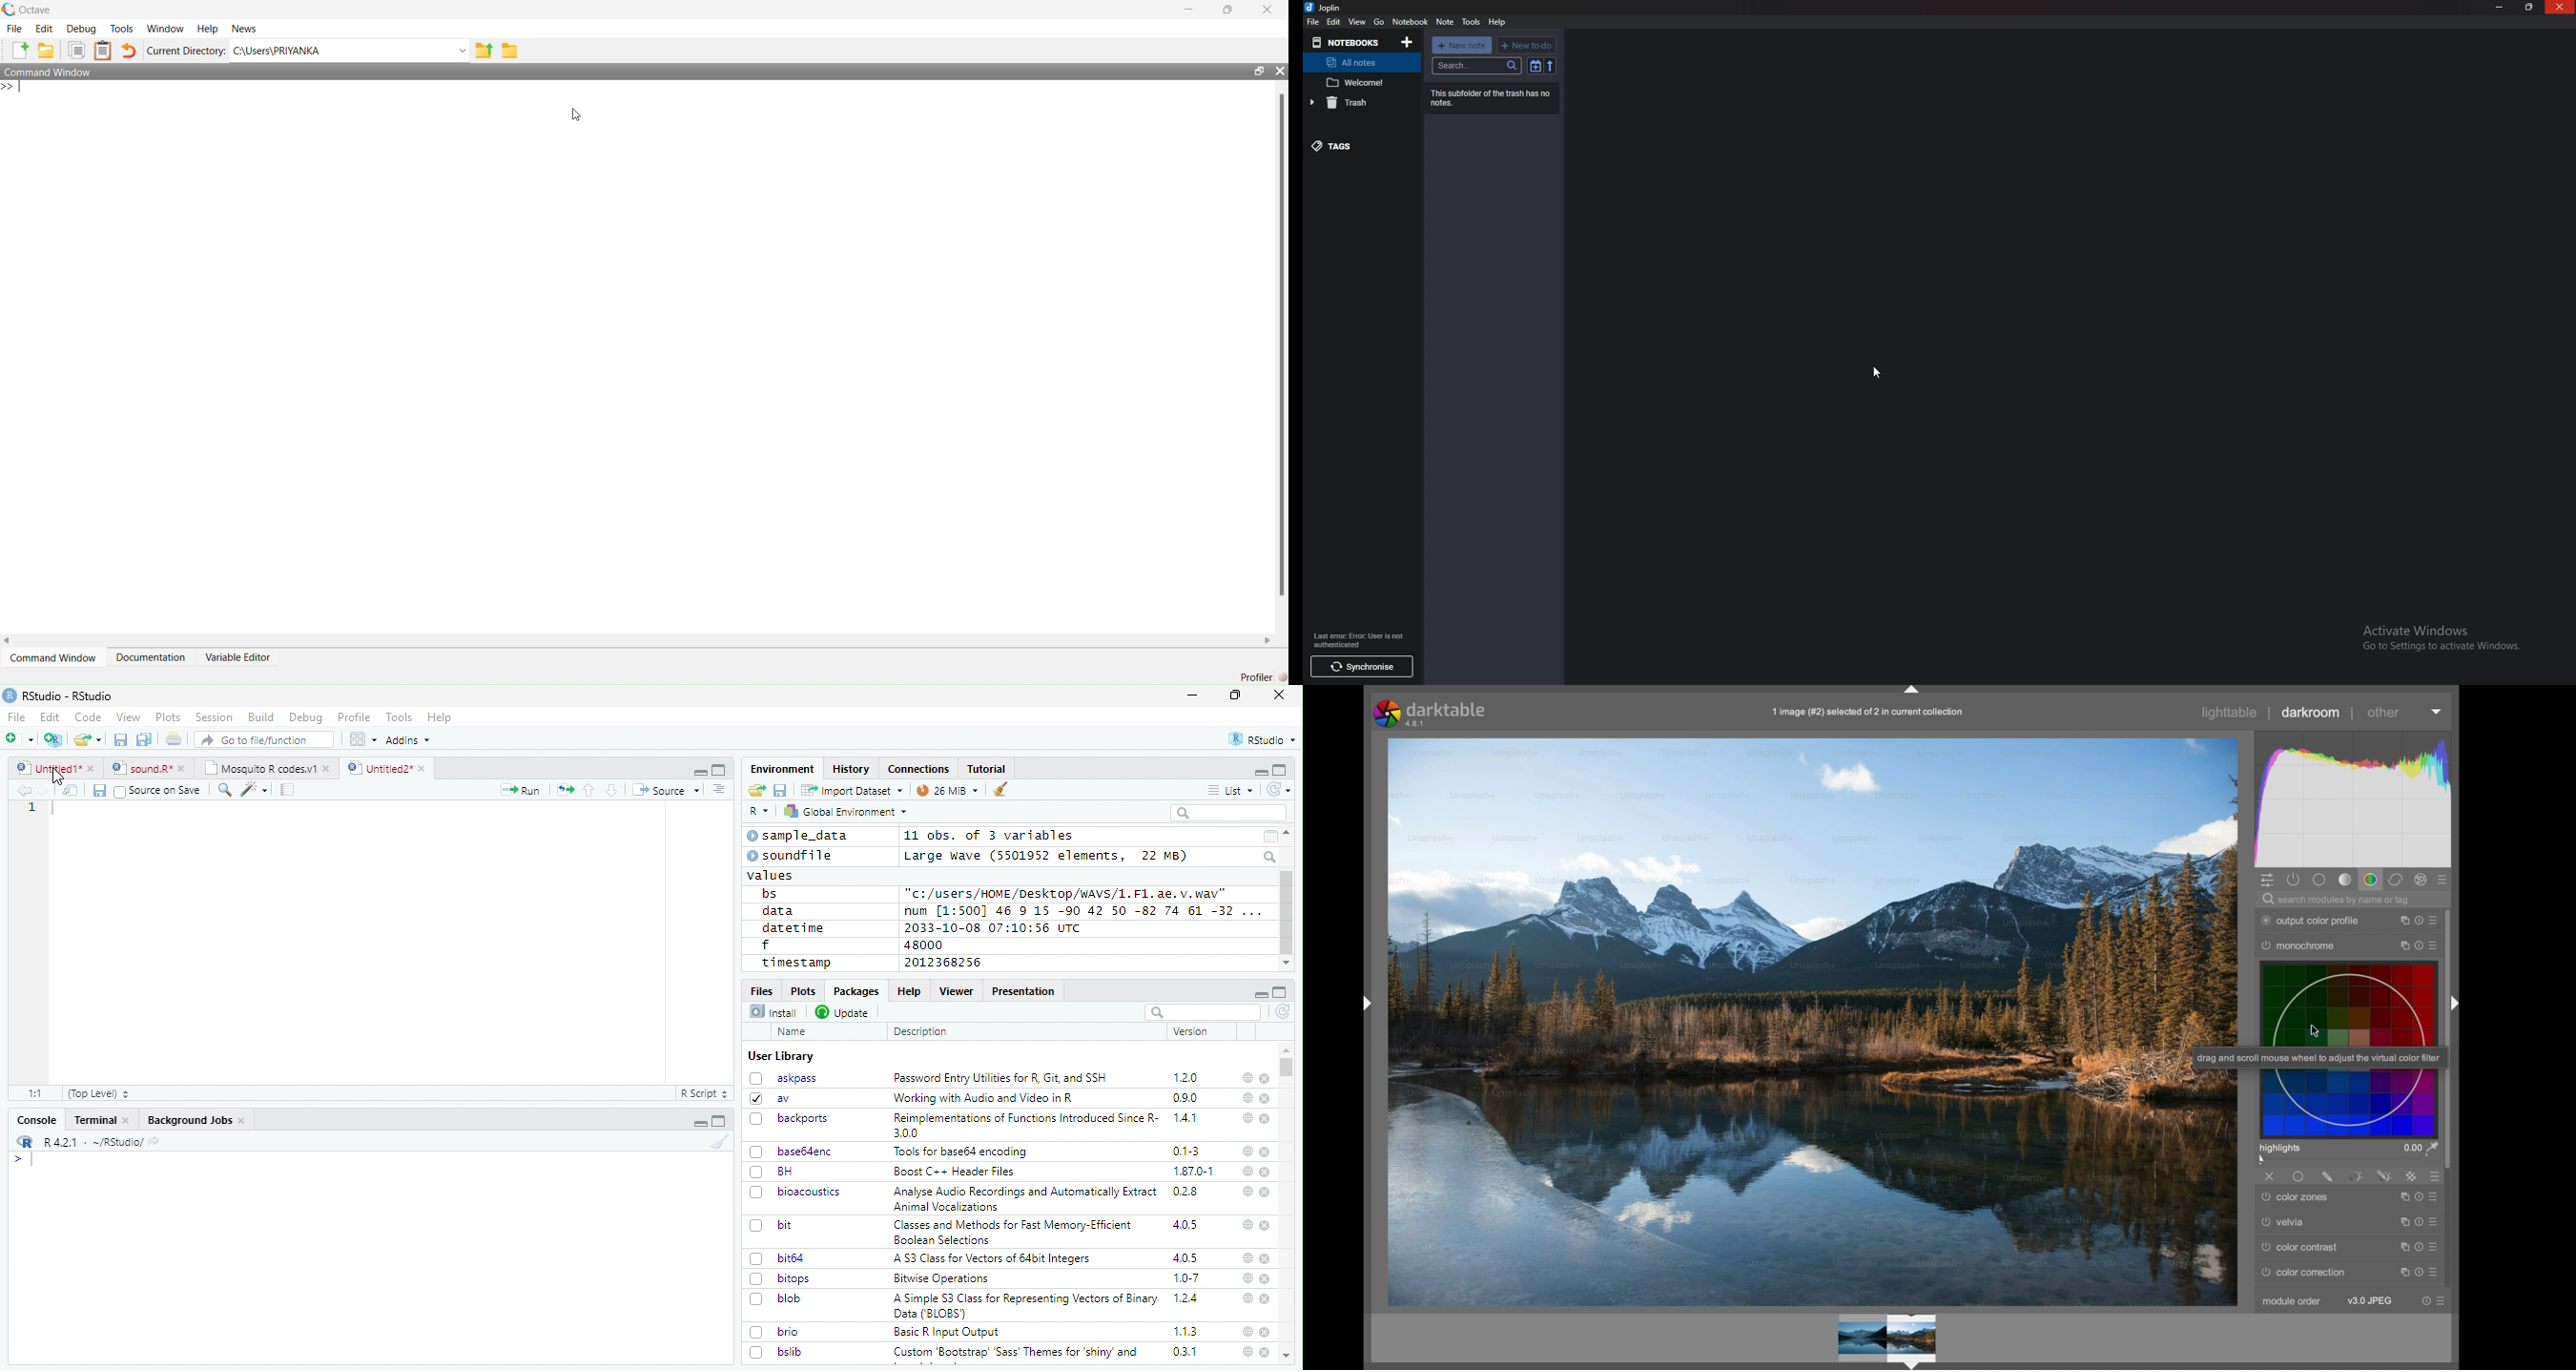 Image resolution: width=2576 pixels, height=1372 pixels. I want to click on activate windows message, so click(2445, 640).